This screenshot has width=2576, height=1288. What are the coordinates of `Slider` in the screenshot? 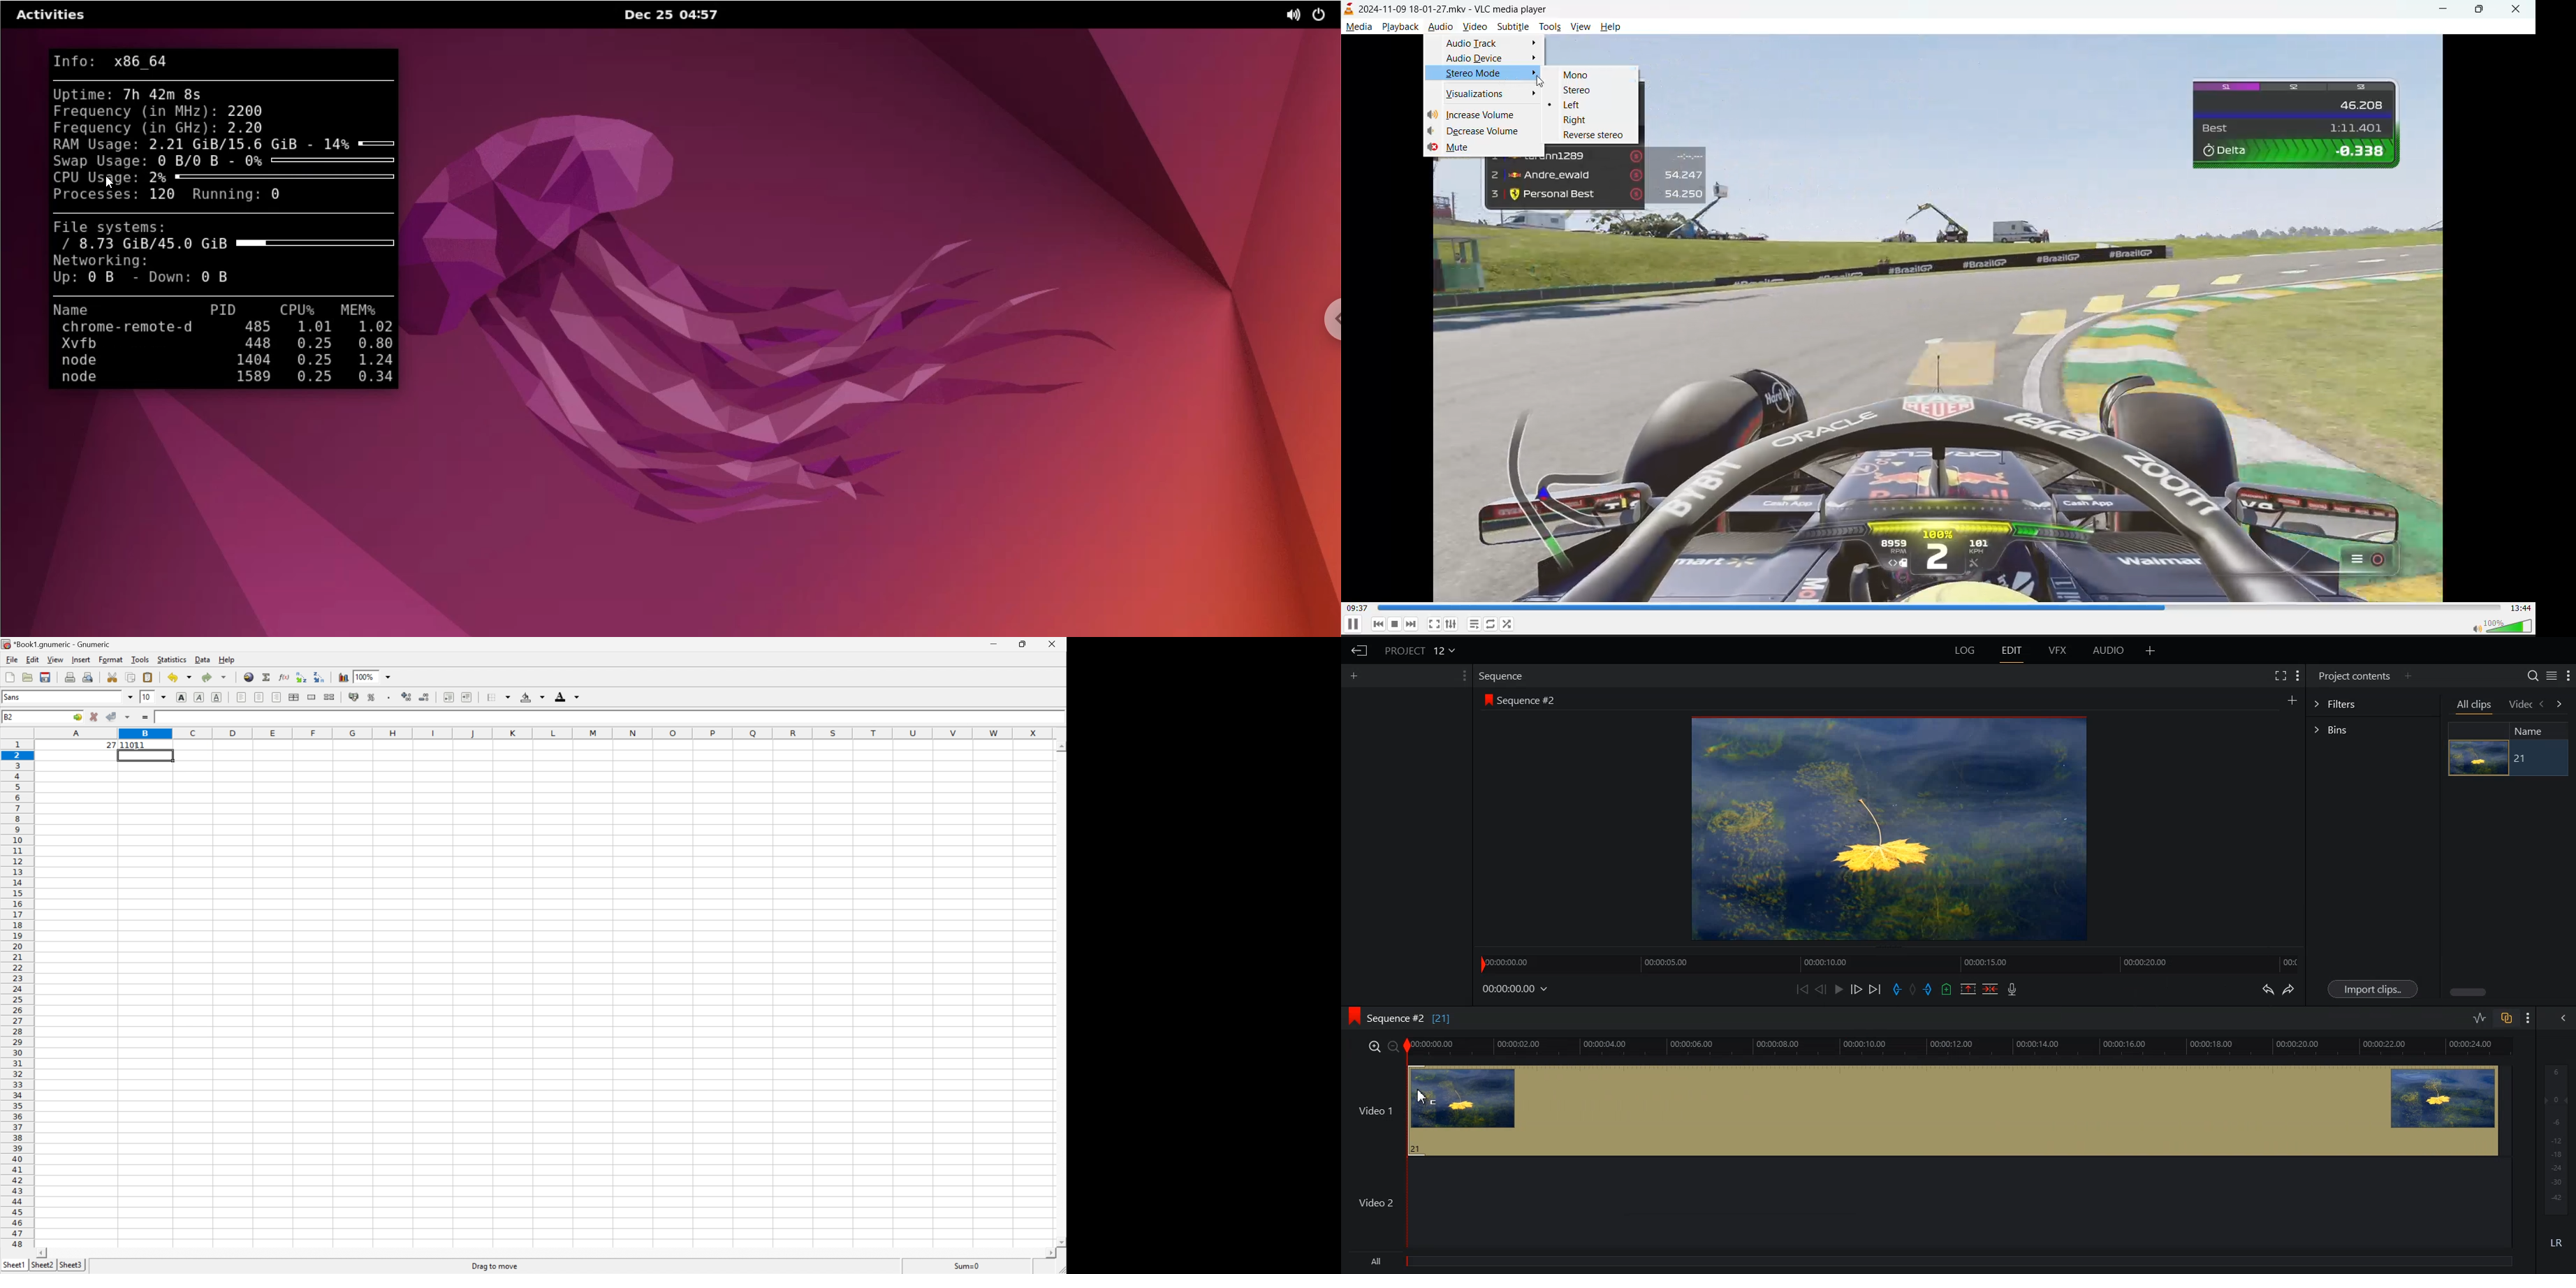 It's located at (1890, 963).